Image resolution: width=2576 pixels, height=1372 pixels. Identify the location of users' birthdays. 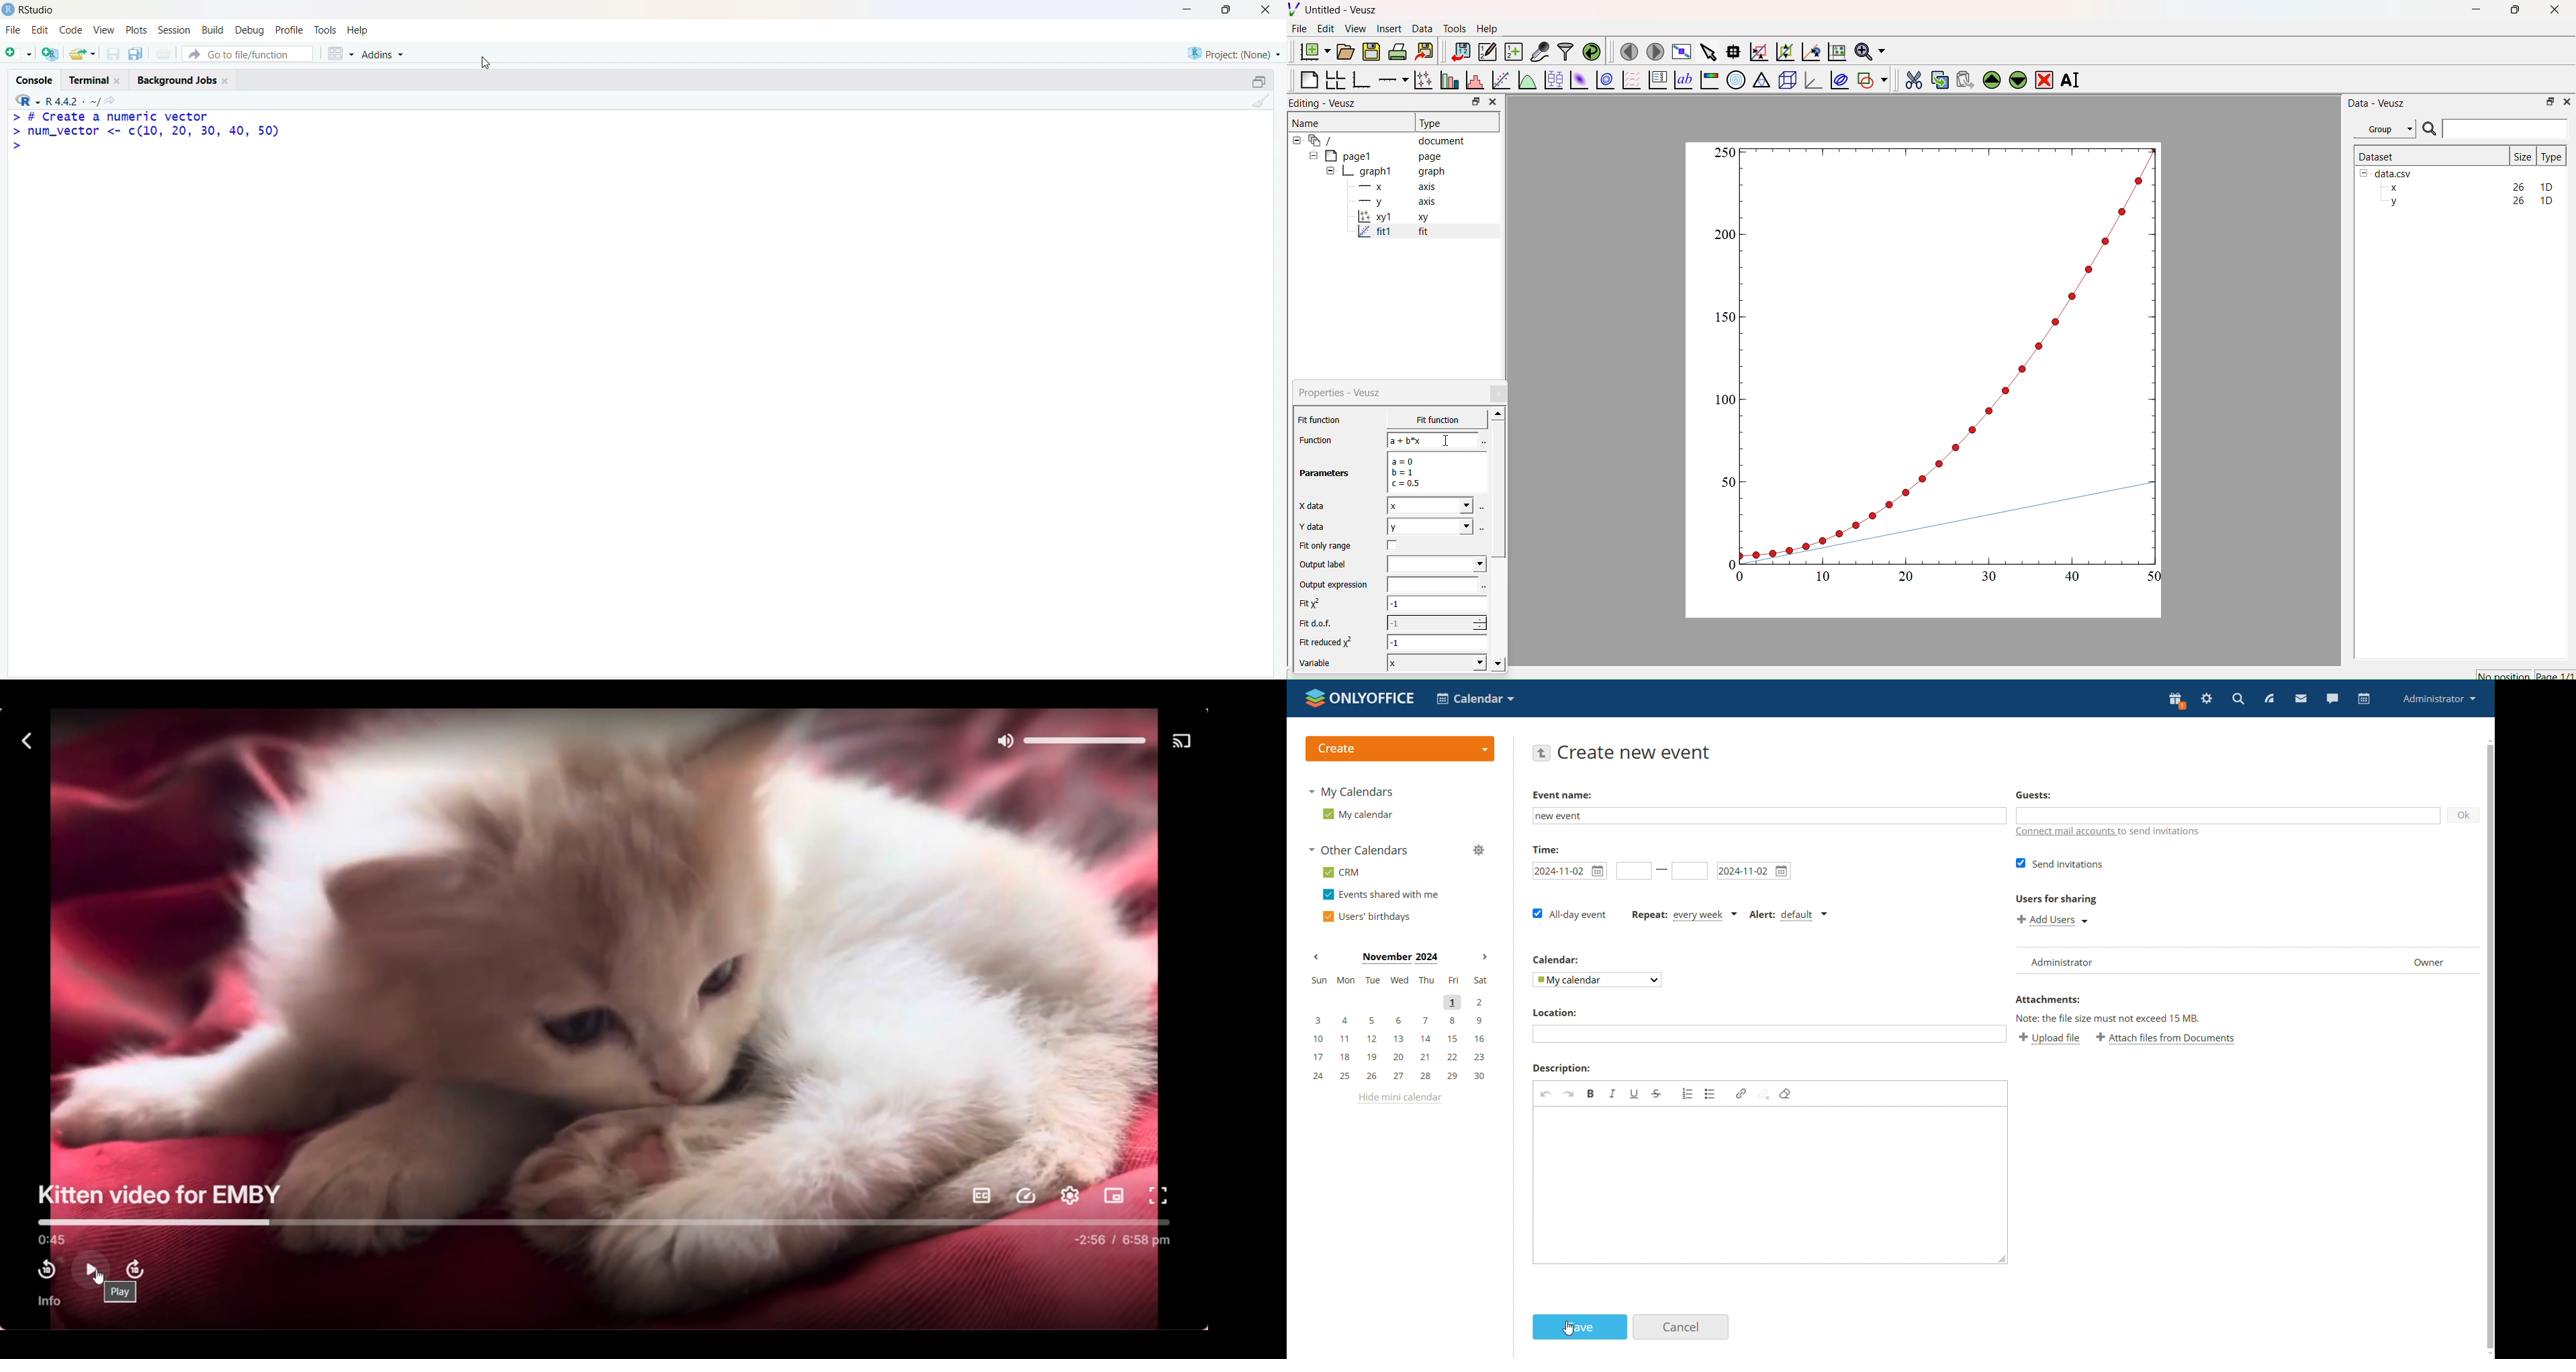
(1366, 915).